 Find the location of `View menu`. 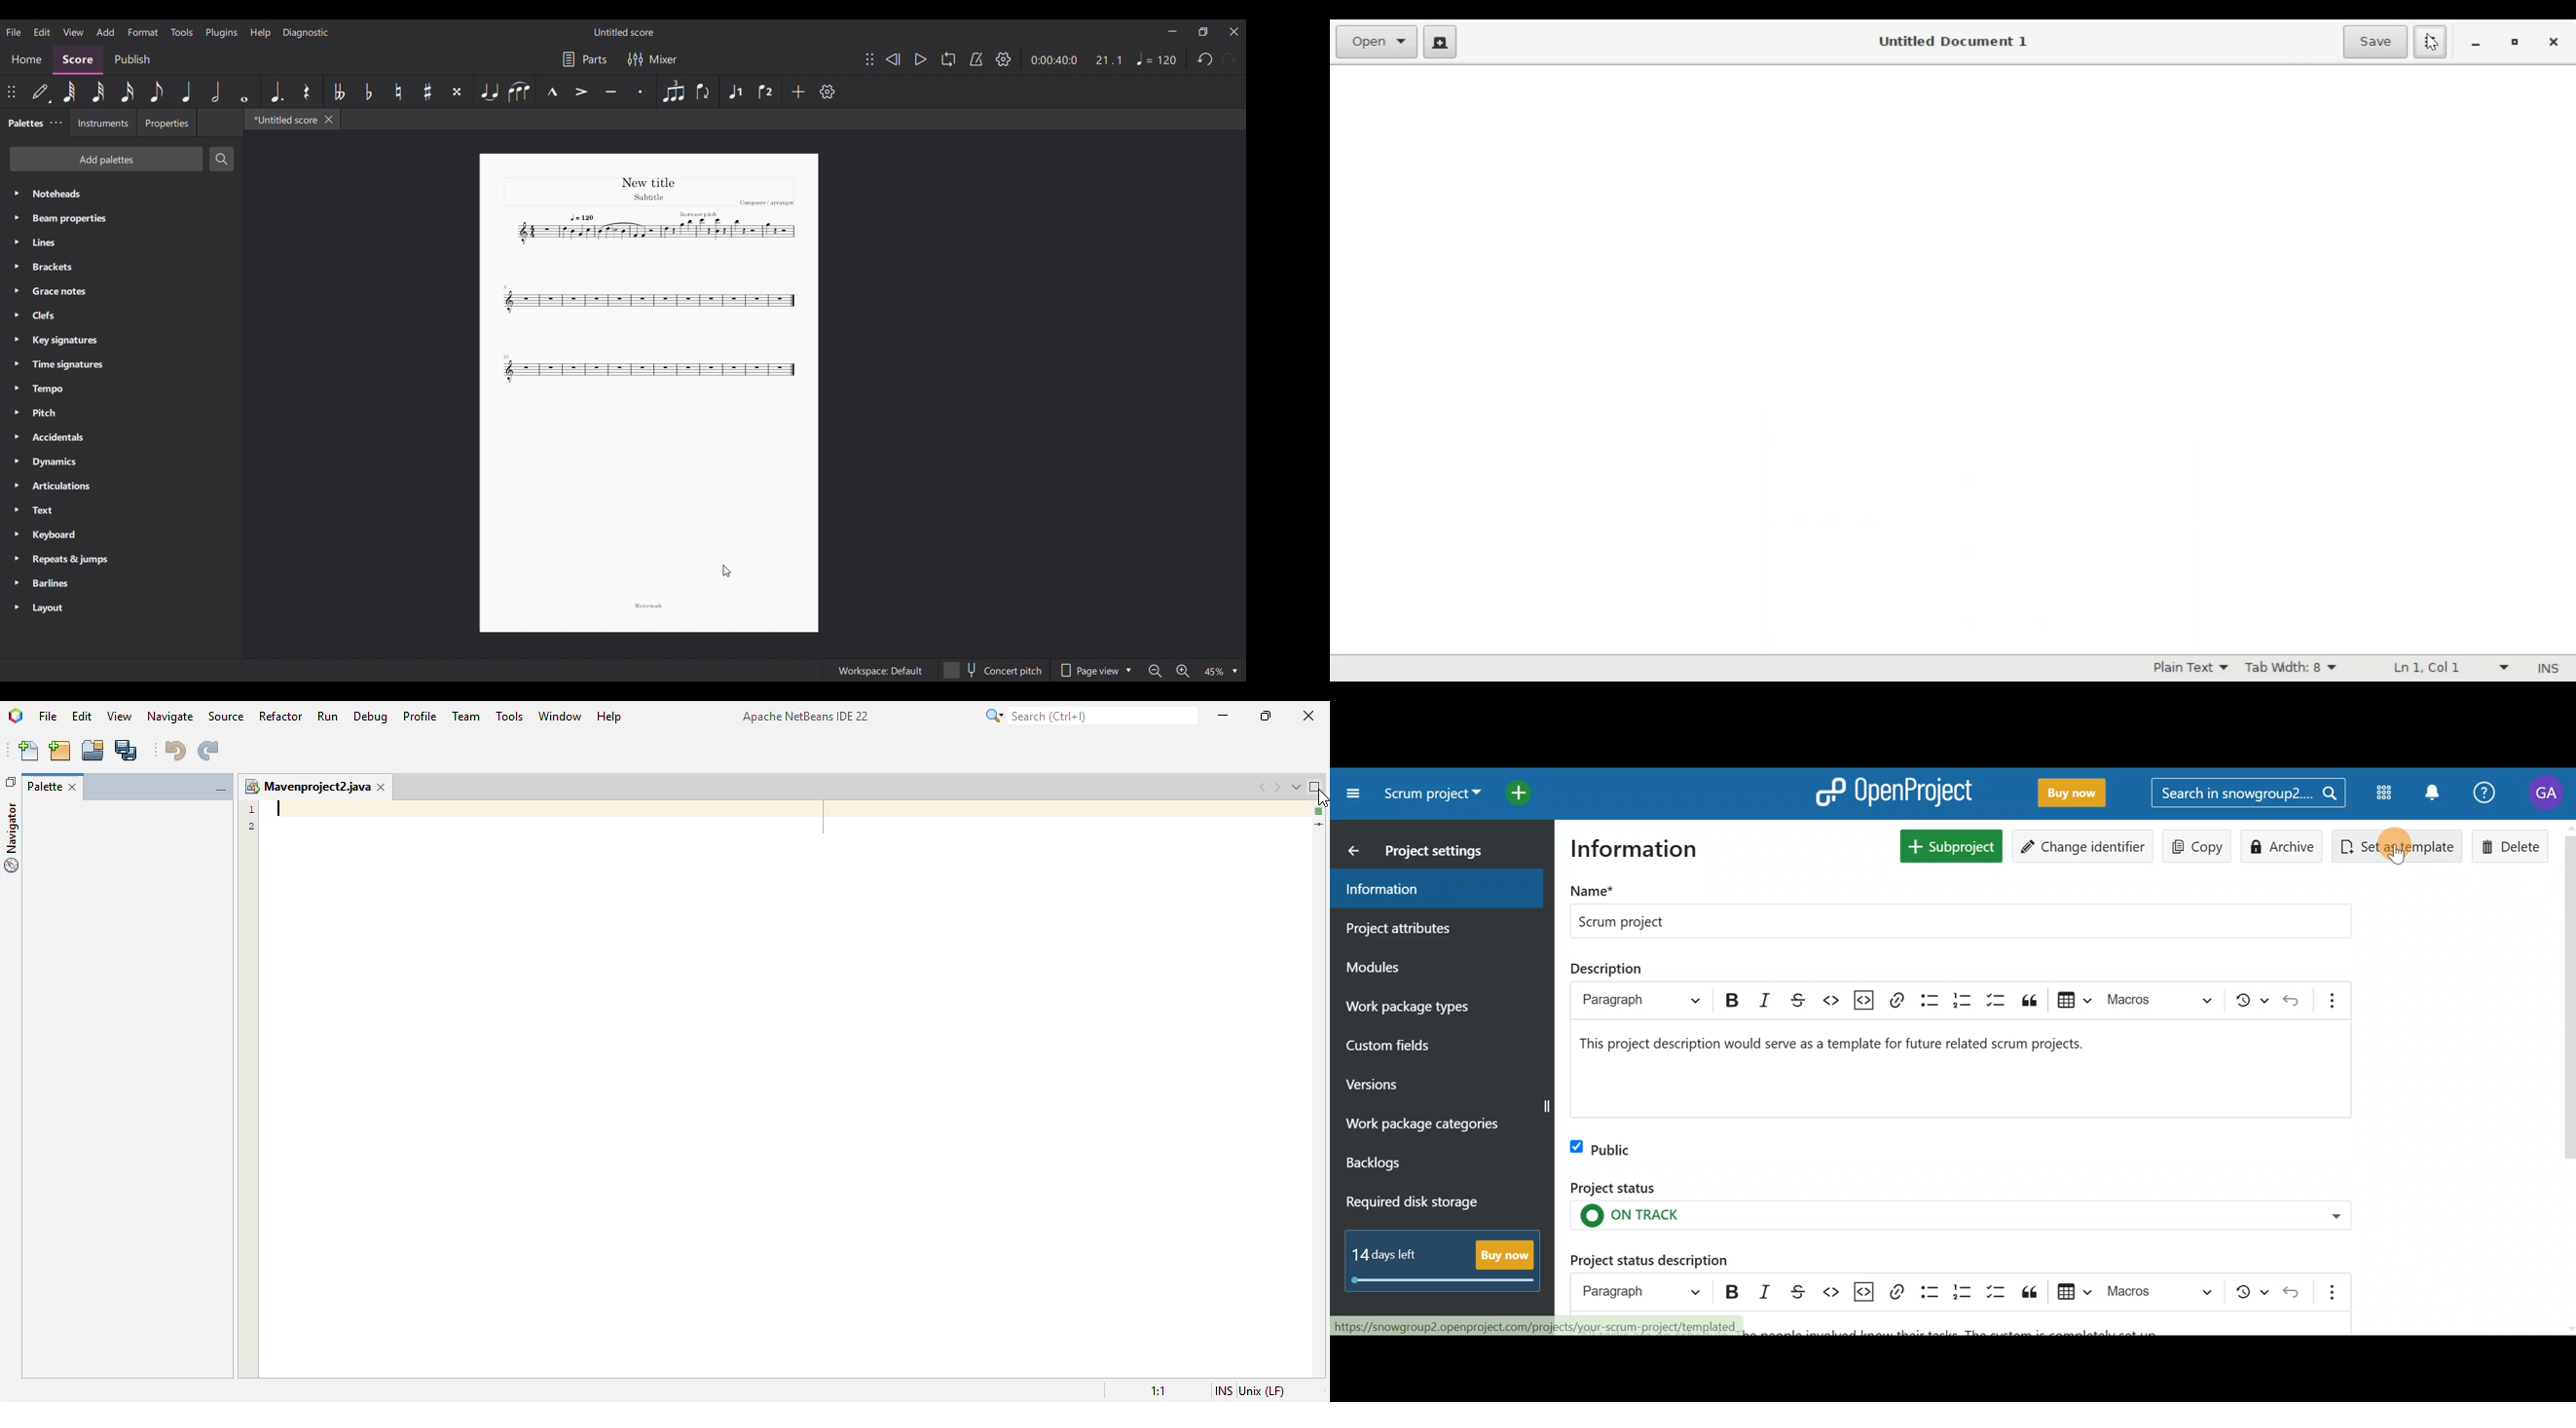

View menu is located at coordinates (73, 32).